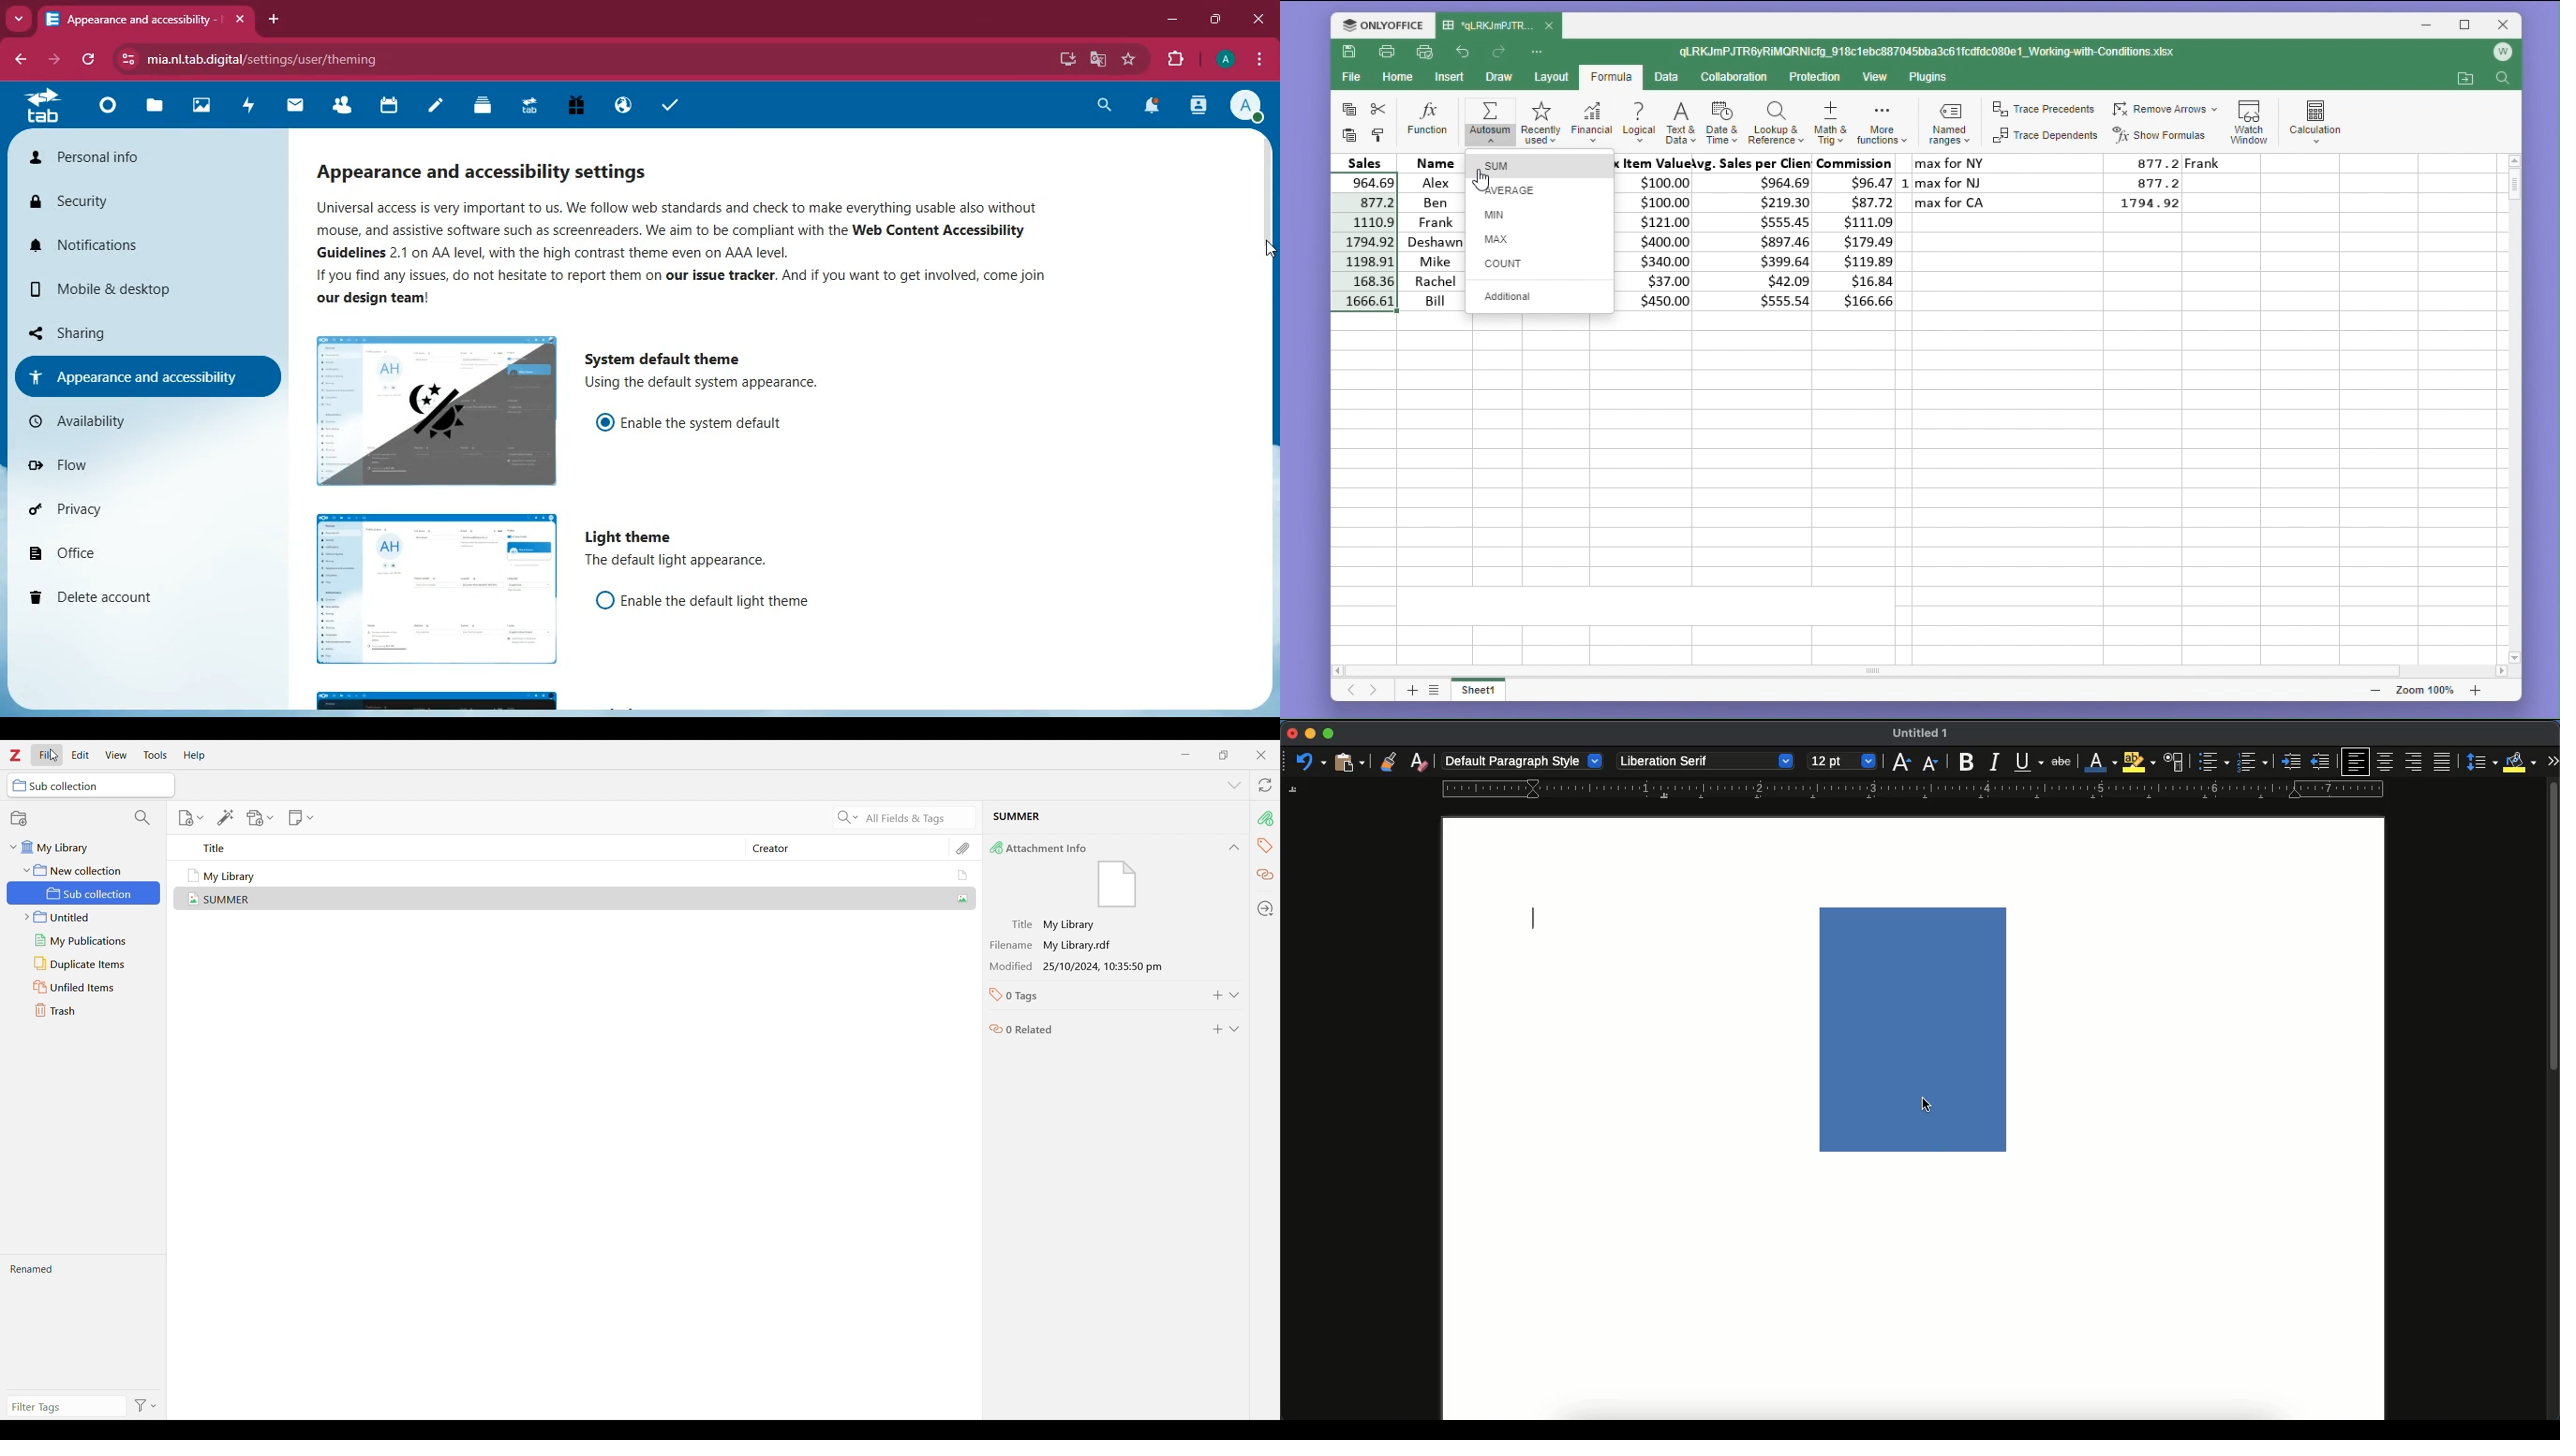 This screenshot has width=2576, height=1456. What do you see at coordinates (1658, 233) in the screenshot?
I see `max item values` at bounding box center [1658, 233].